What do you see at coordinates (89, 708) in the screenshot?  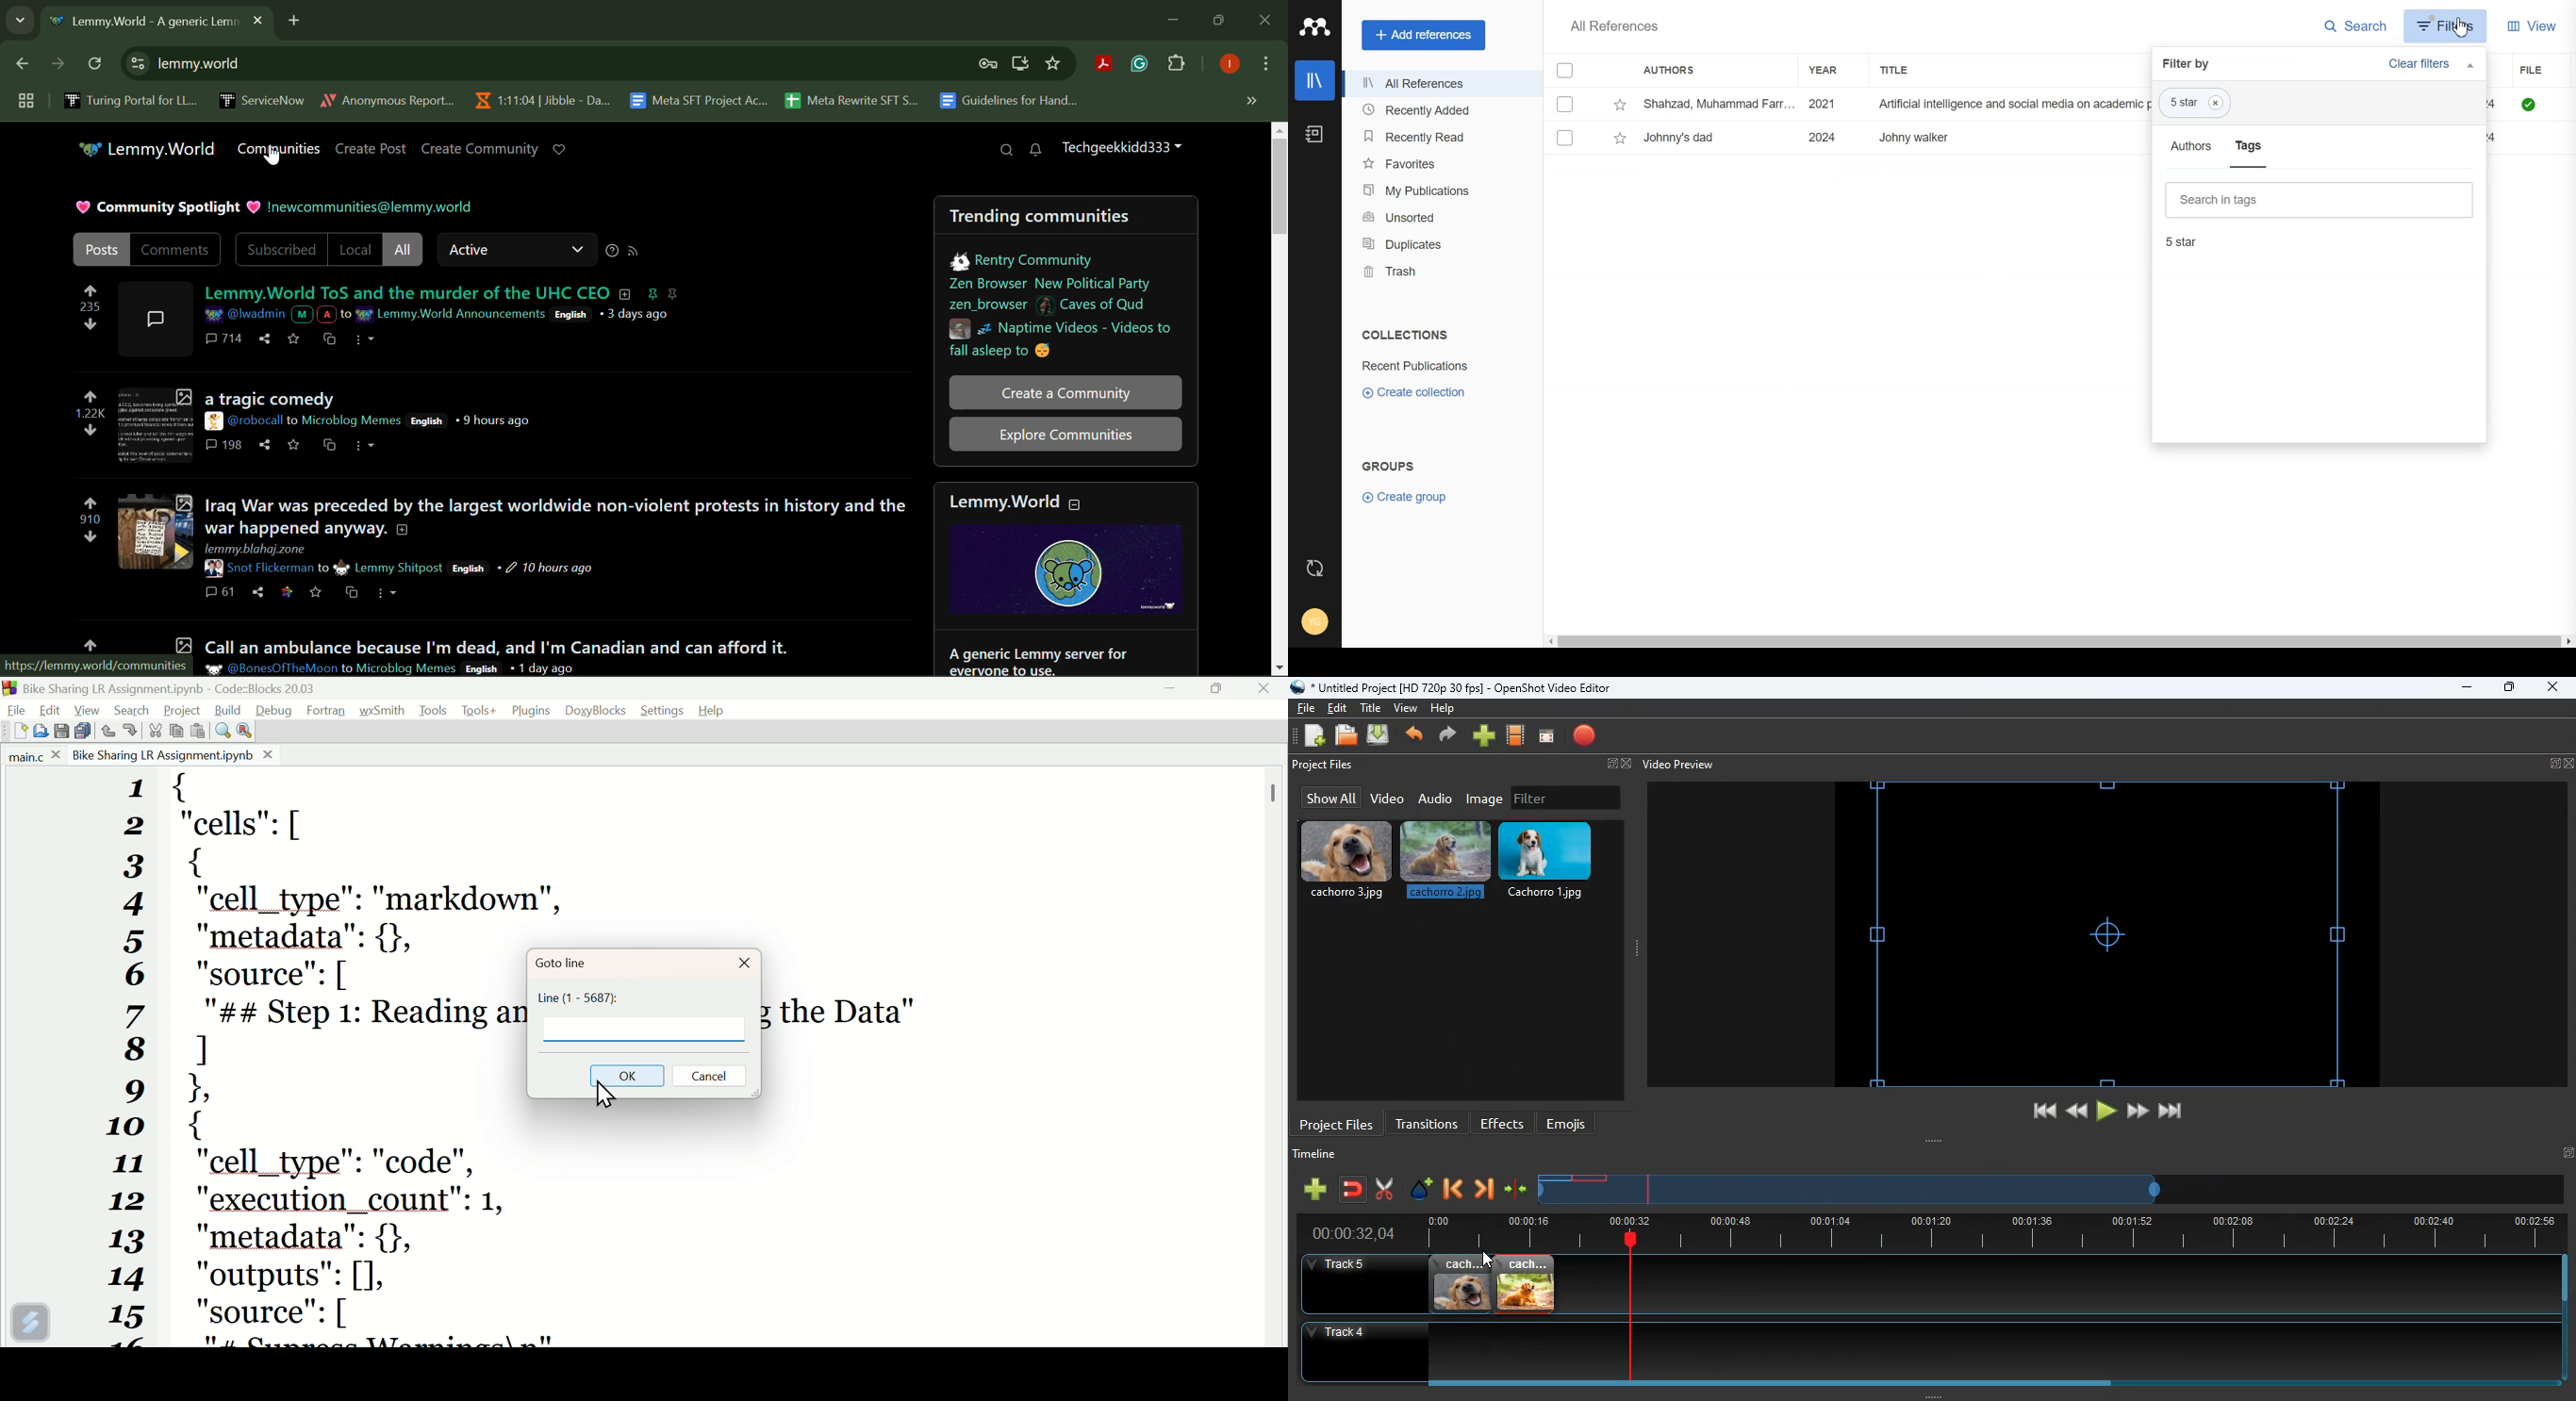 I see `View` at bounding box center [89, 708].